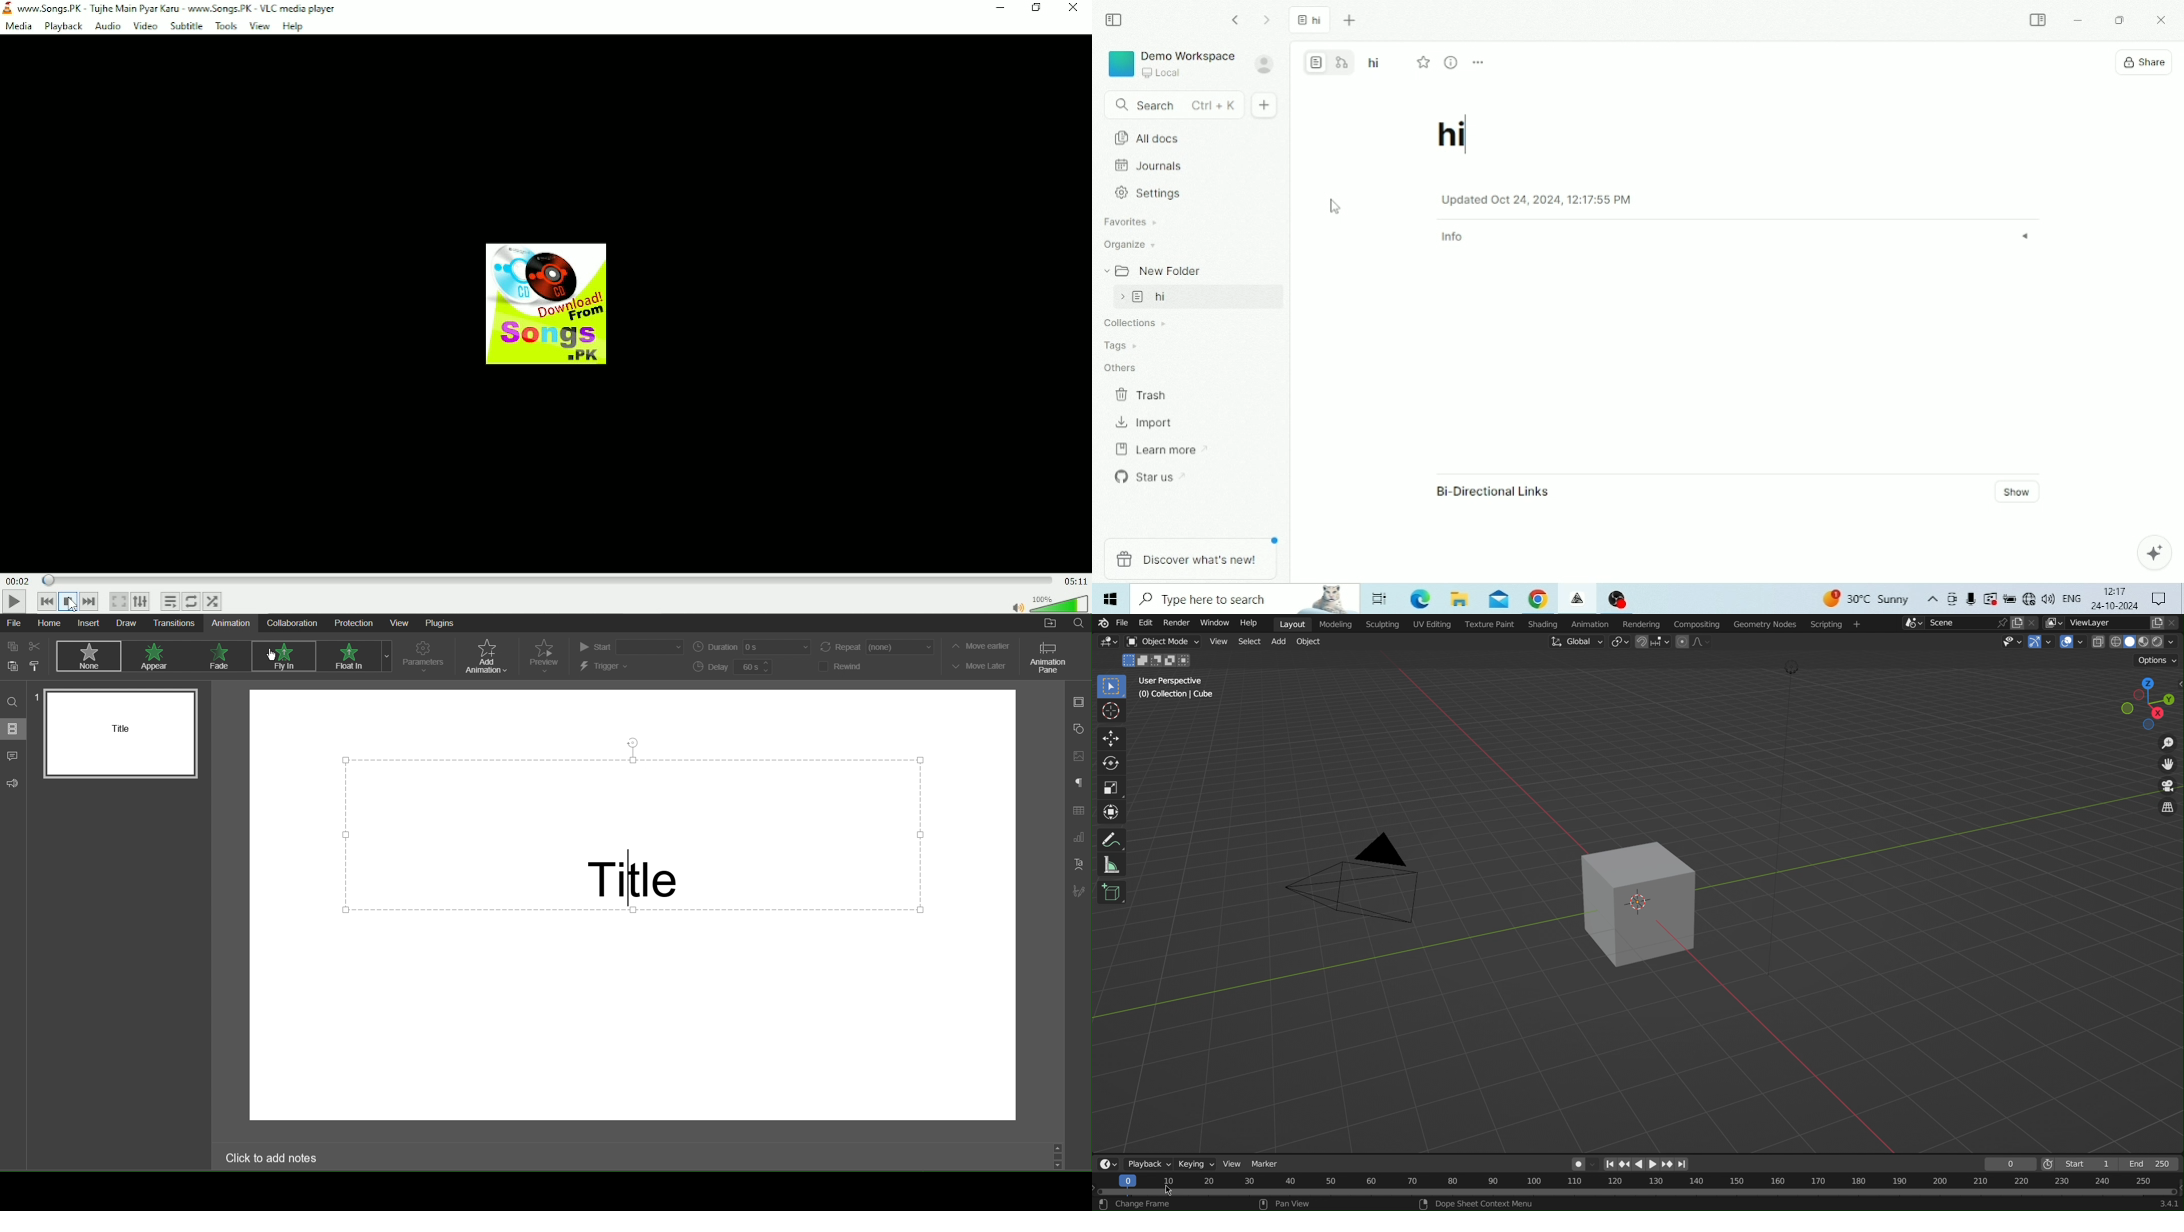  Describe the element at coordinates (1047, 624) in the screenshot. I see `Open File Location` at that location.